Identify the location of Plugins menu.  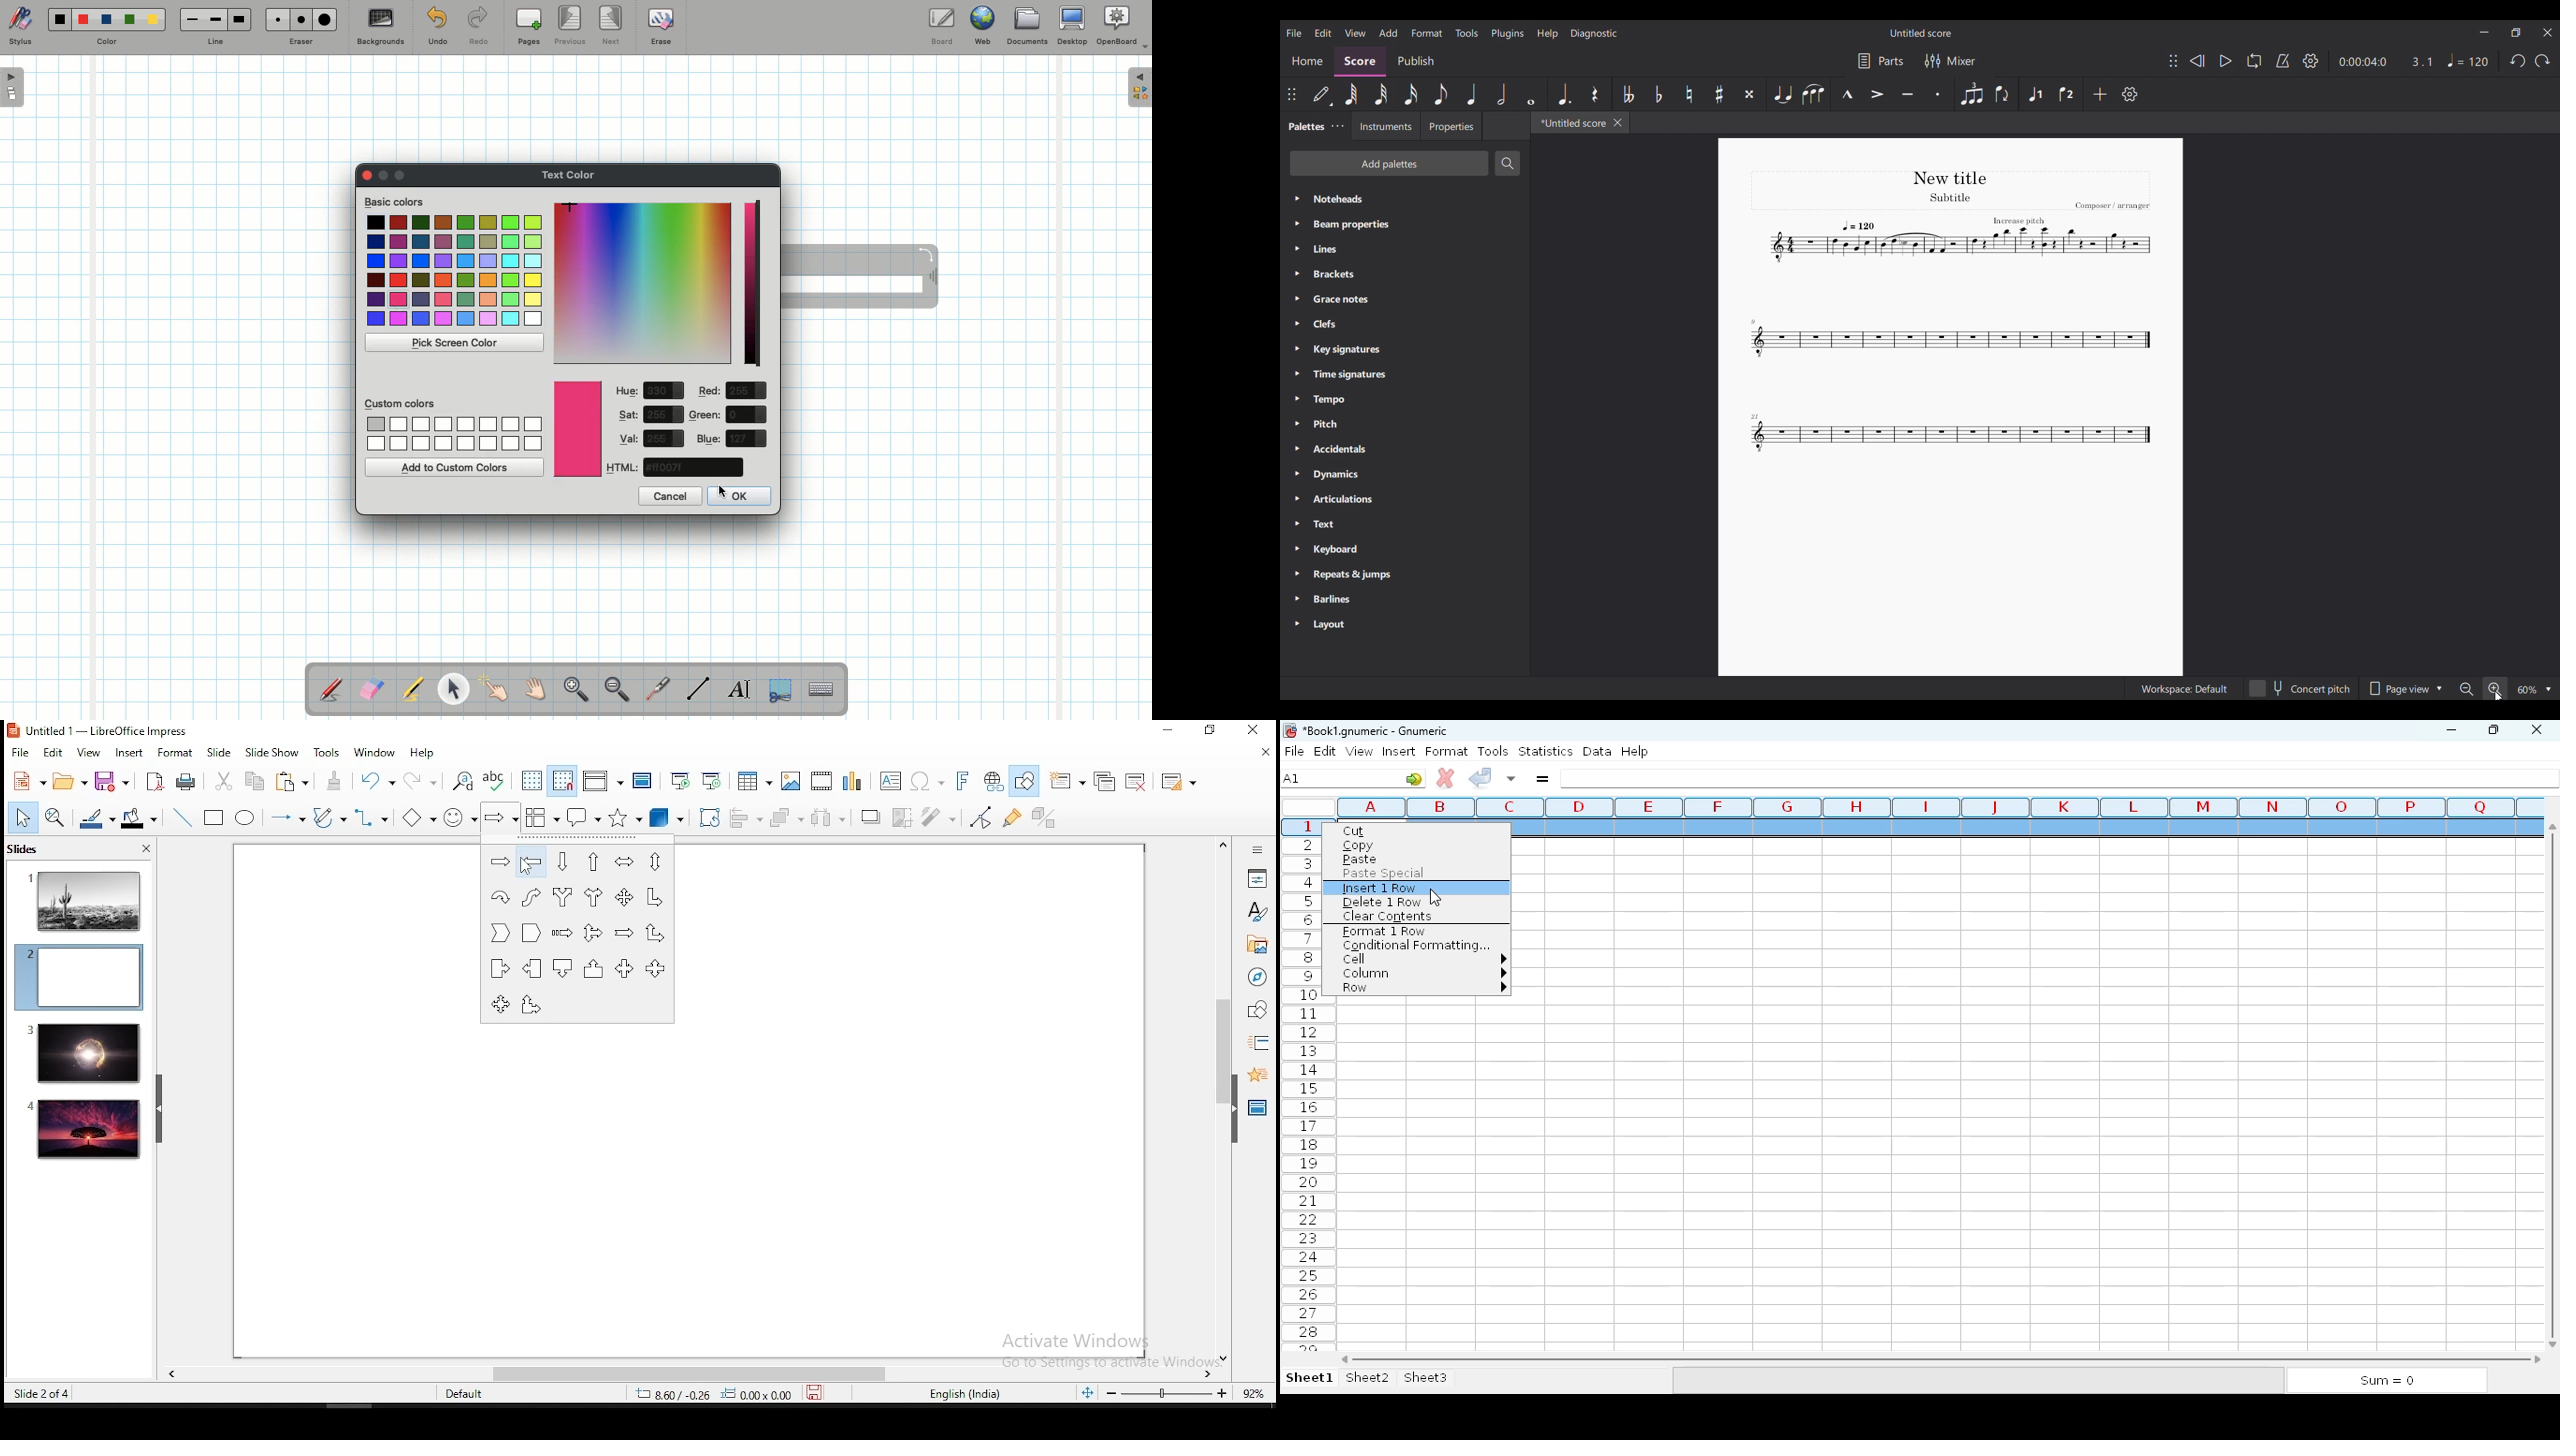
(1507, 34).